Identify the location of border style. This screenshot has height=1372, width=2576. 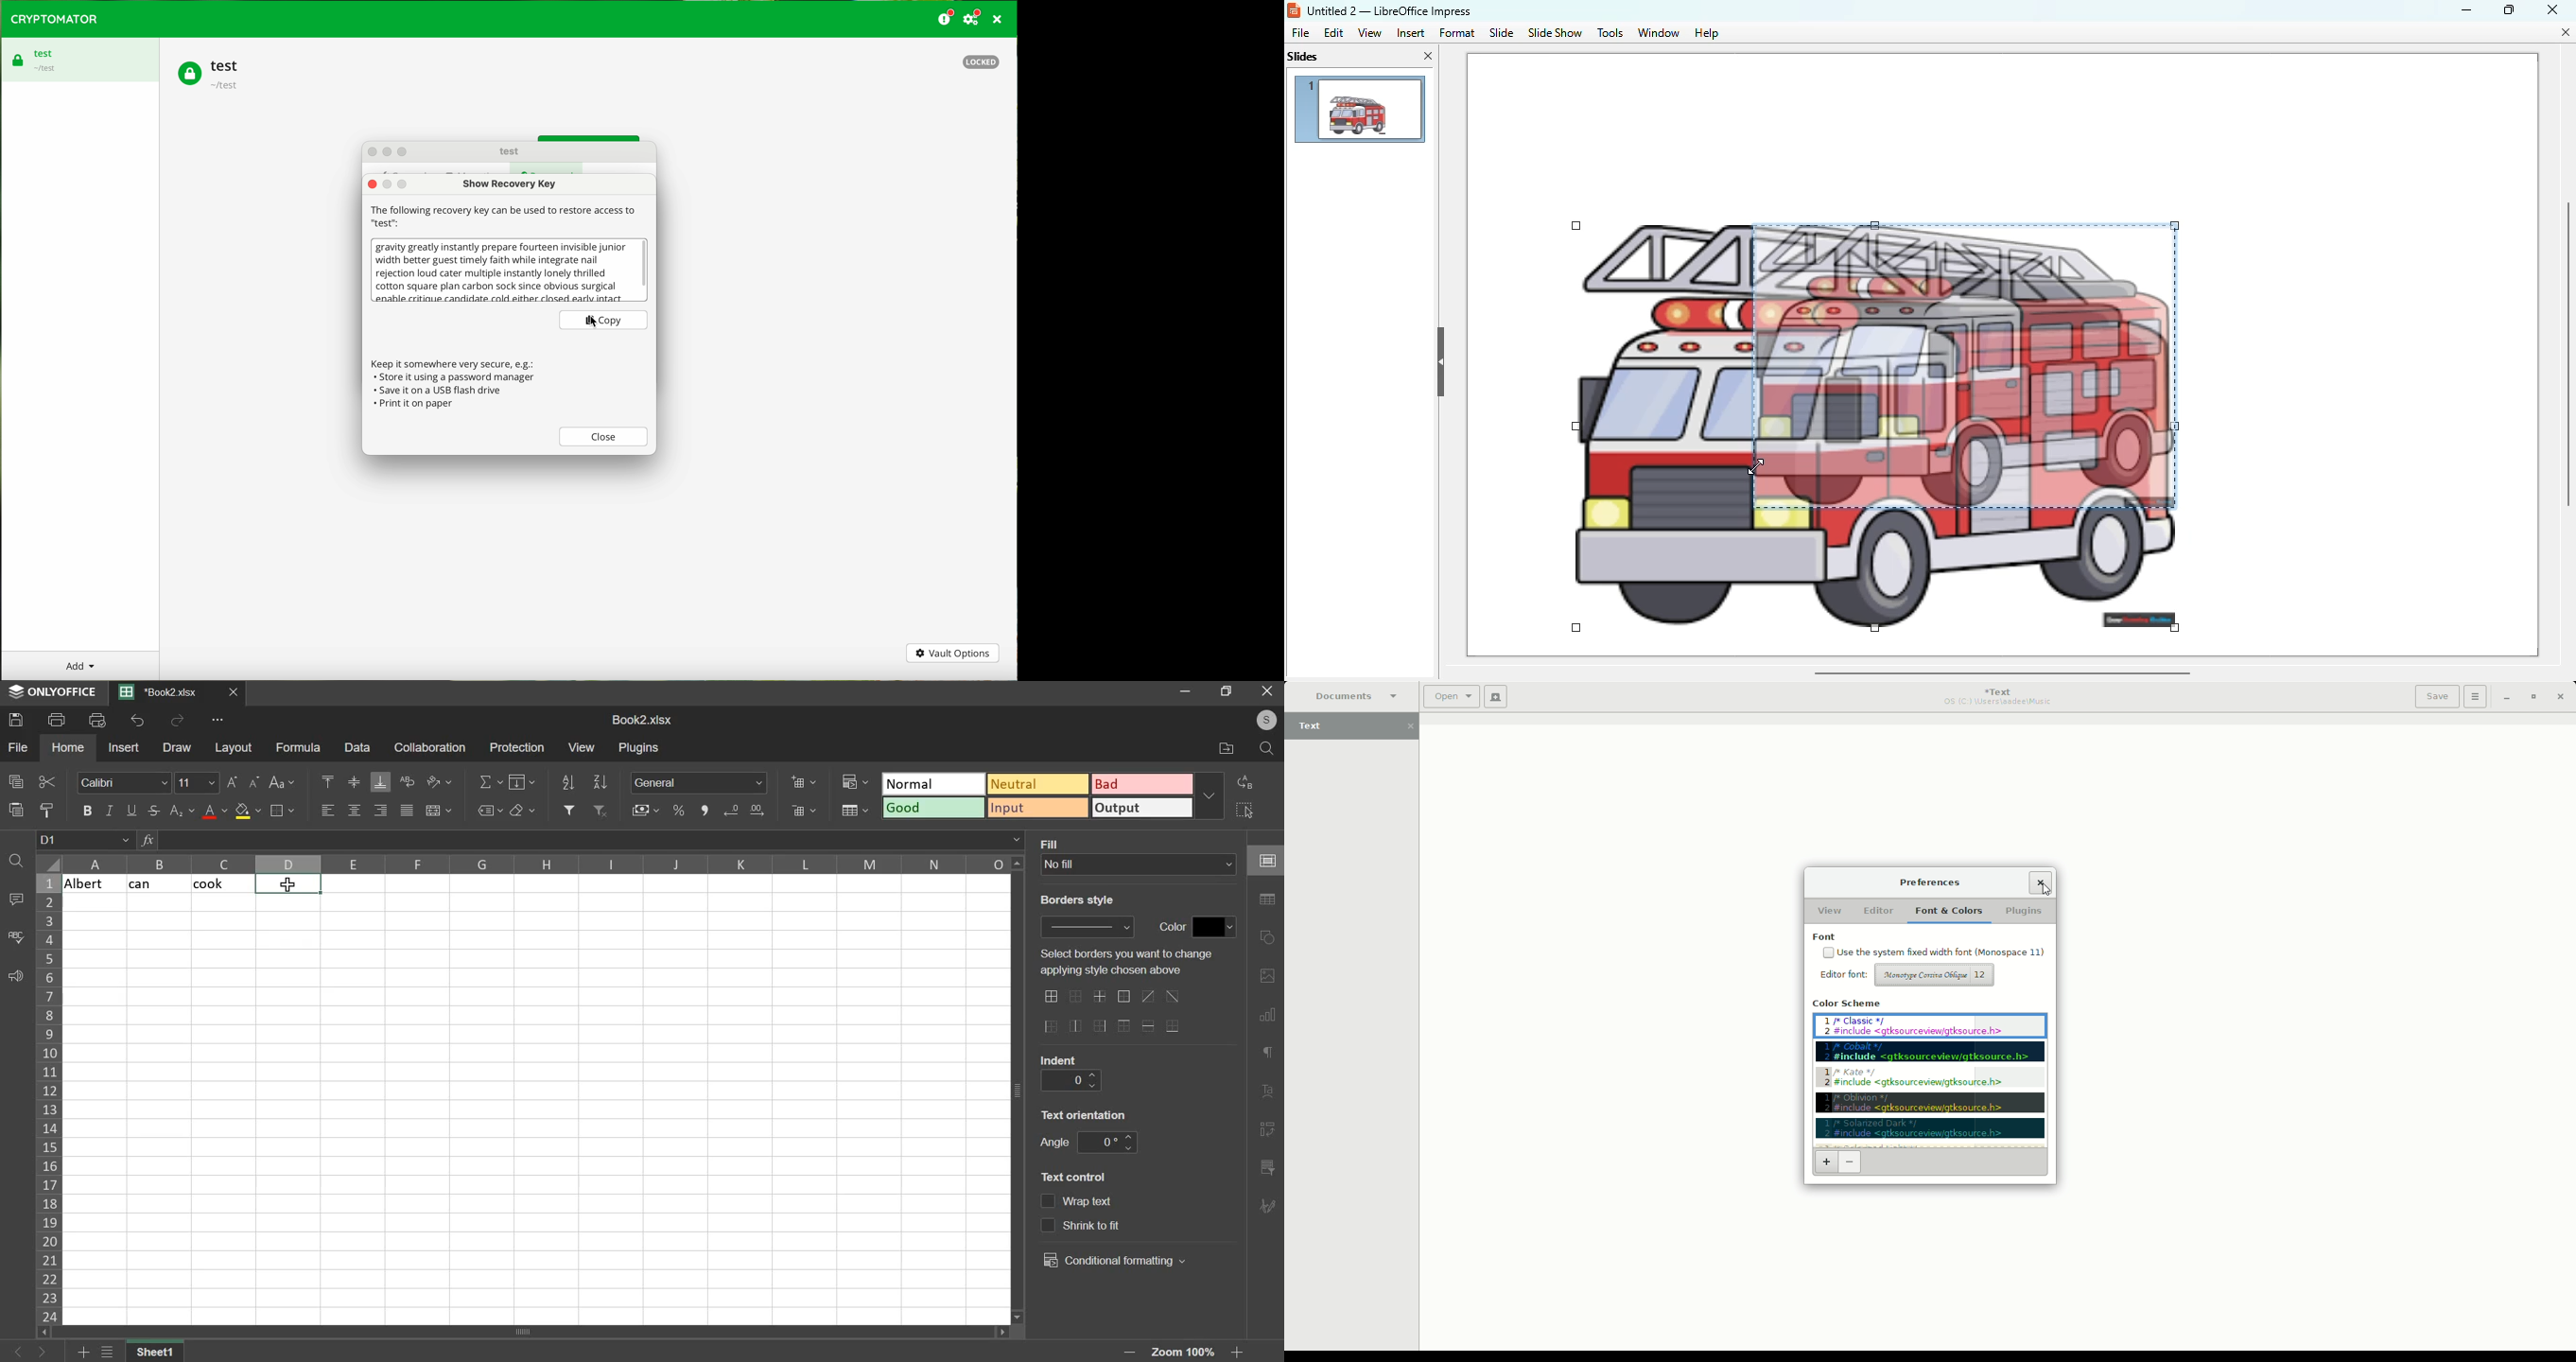
(1087, 925).